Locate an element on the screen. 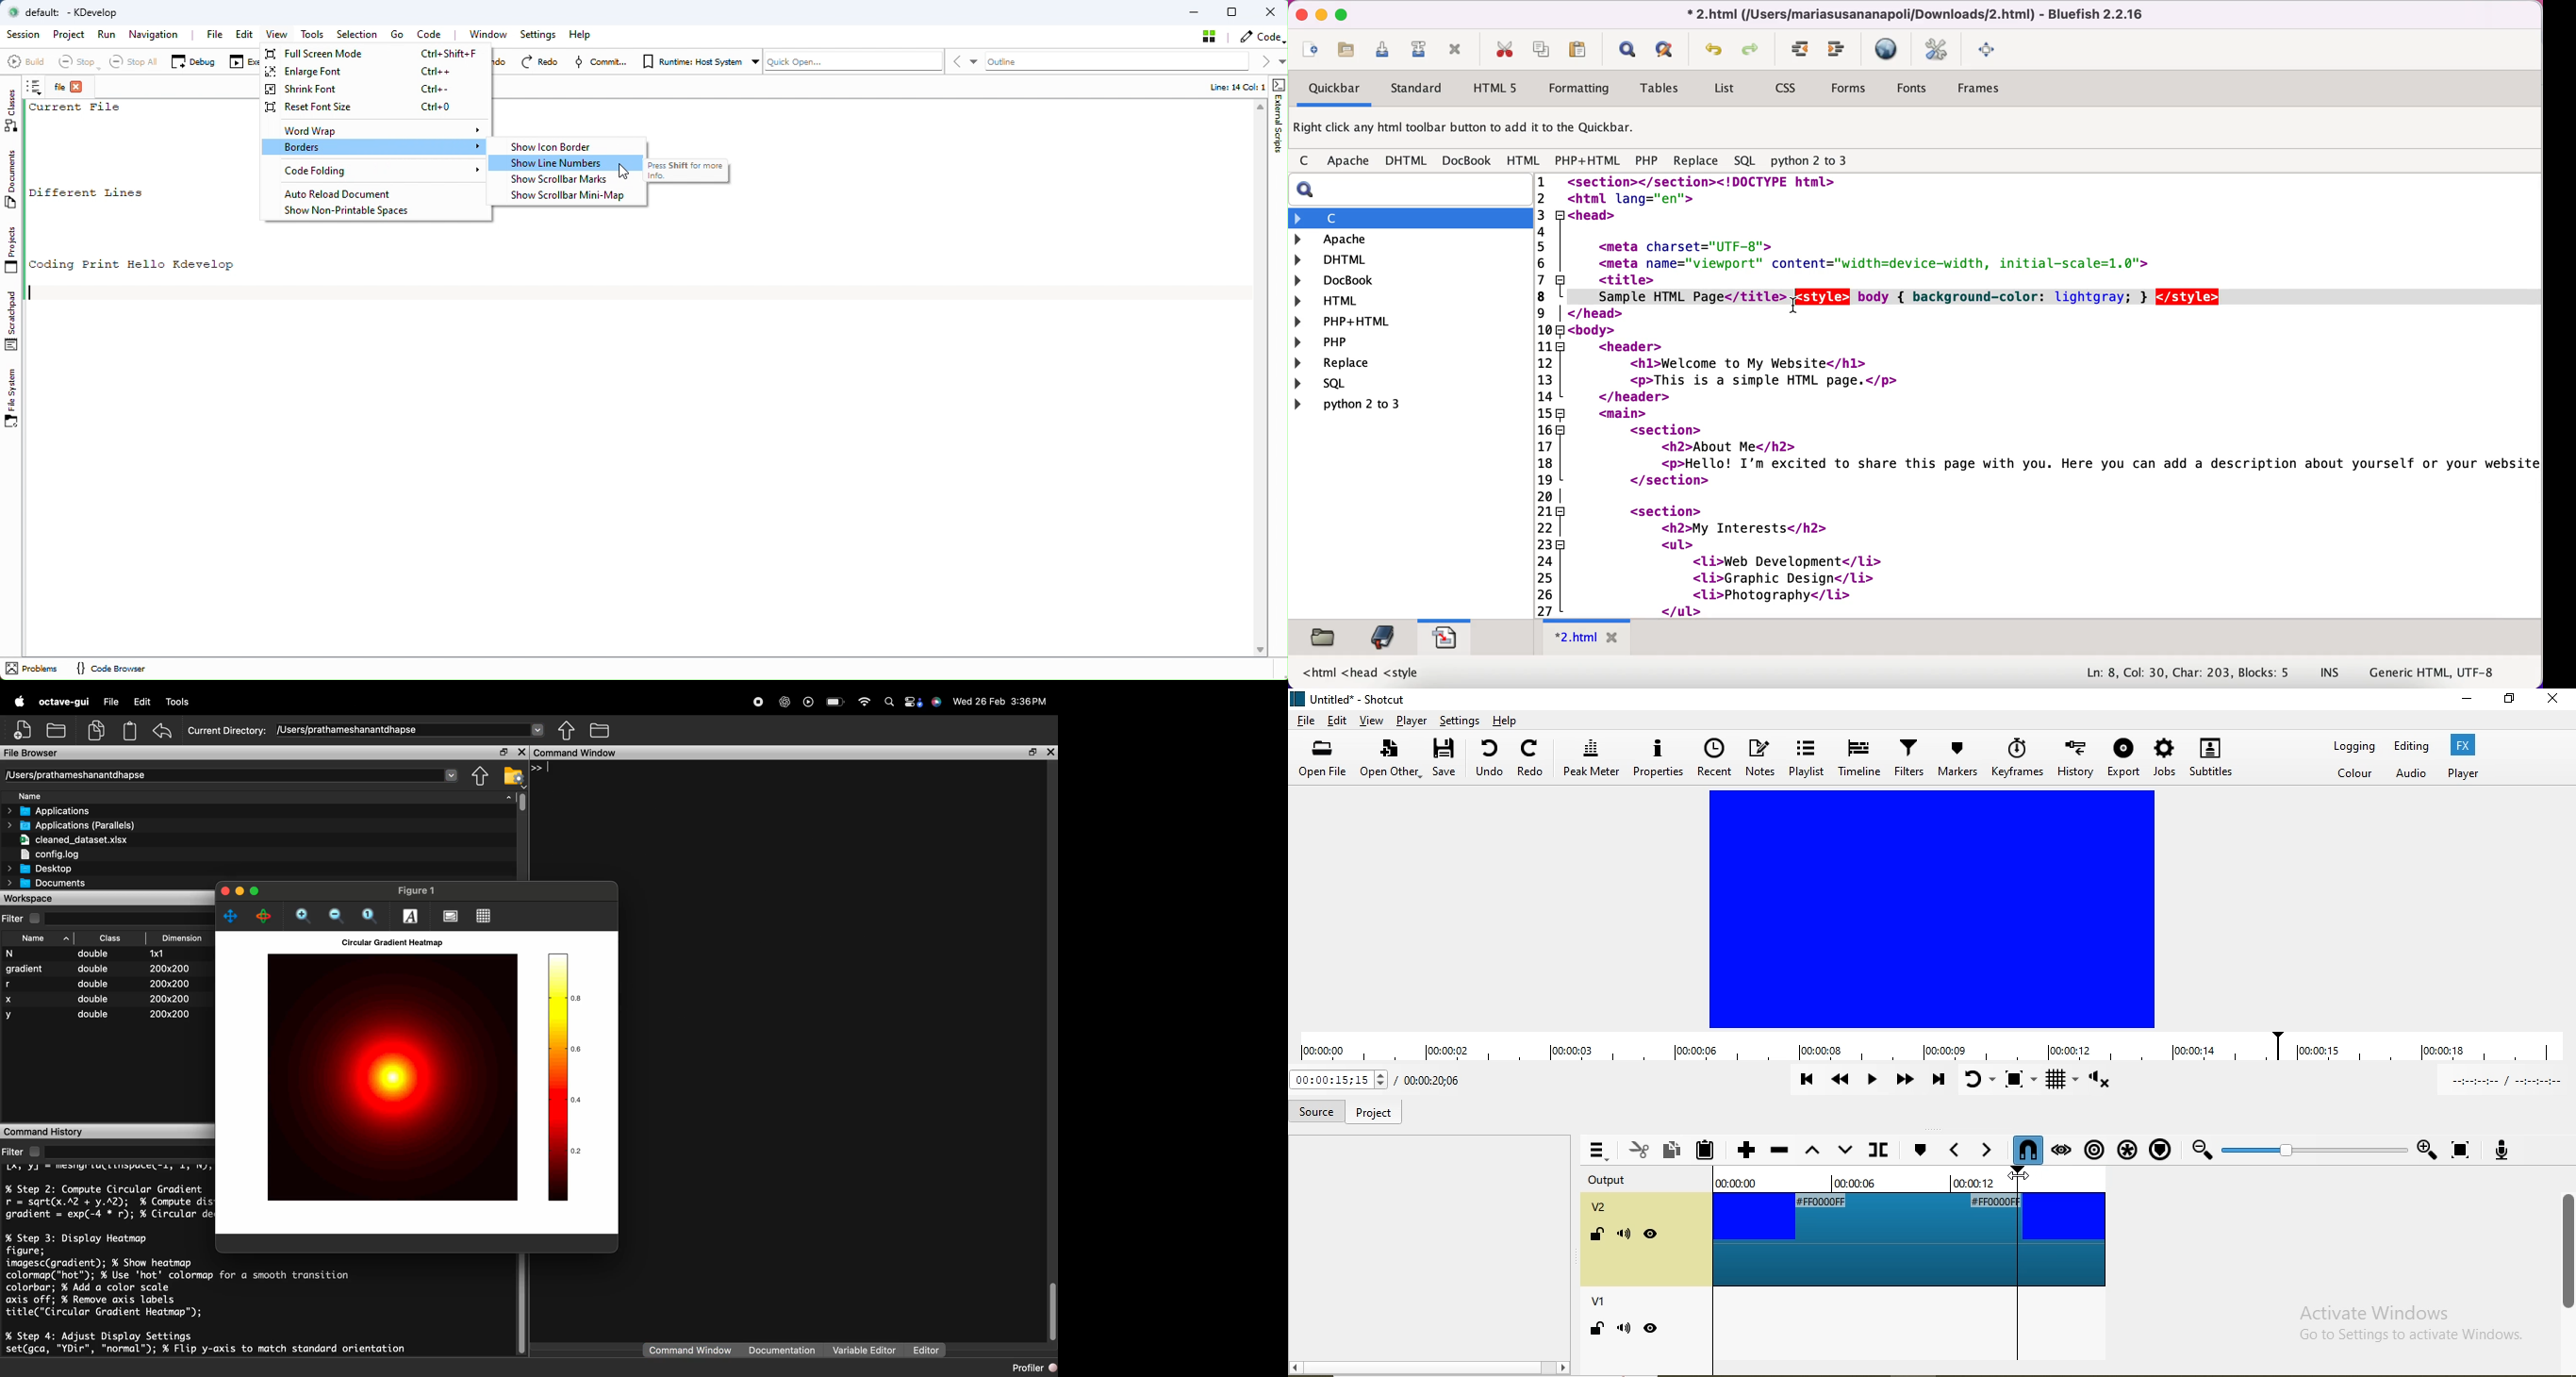 The width and height of the screenshot is (2576, 1400). copy is located at coordinates (1543, 49).